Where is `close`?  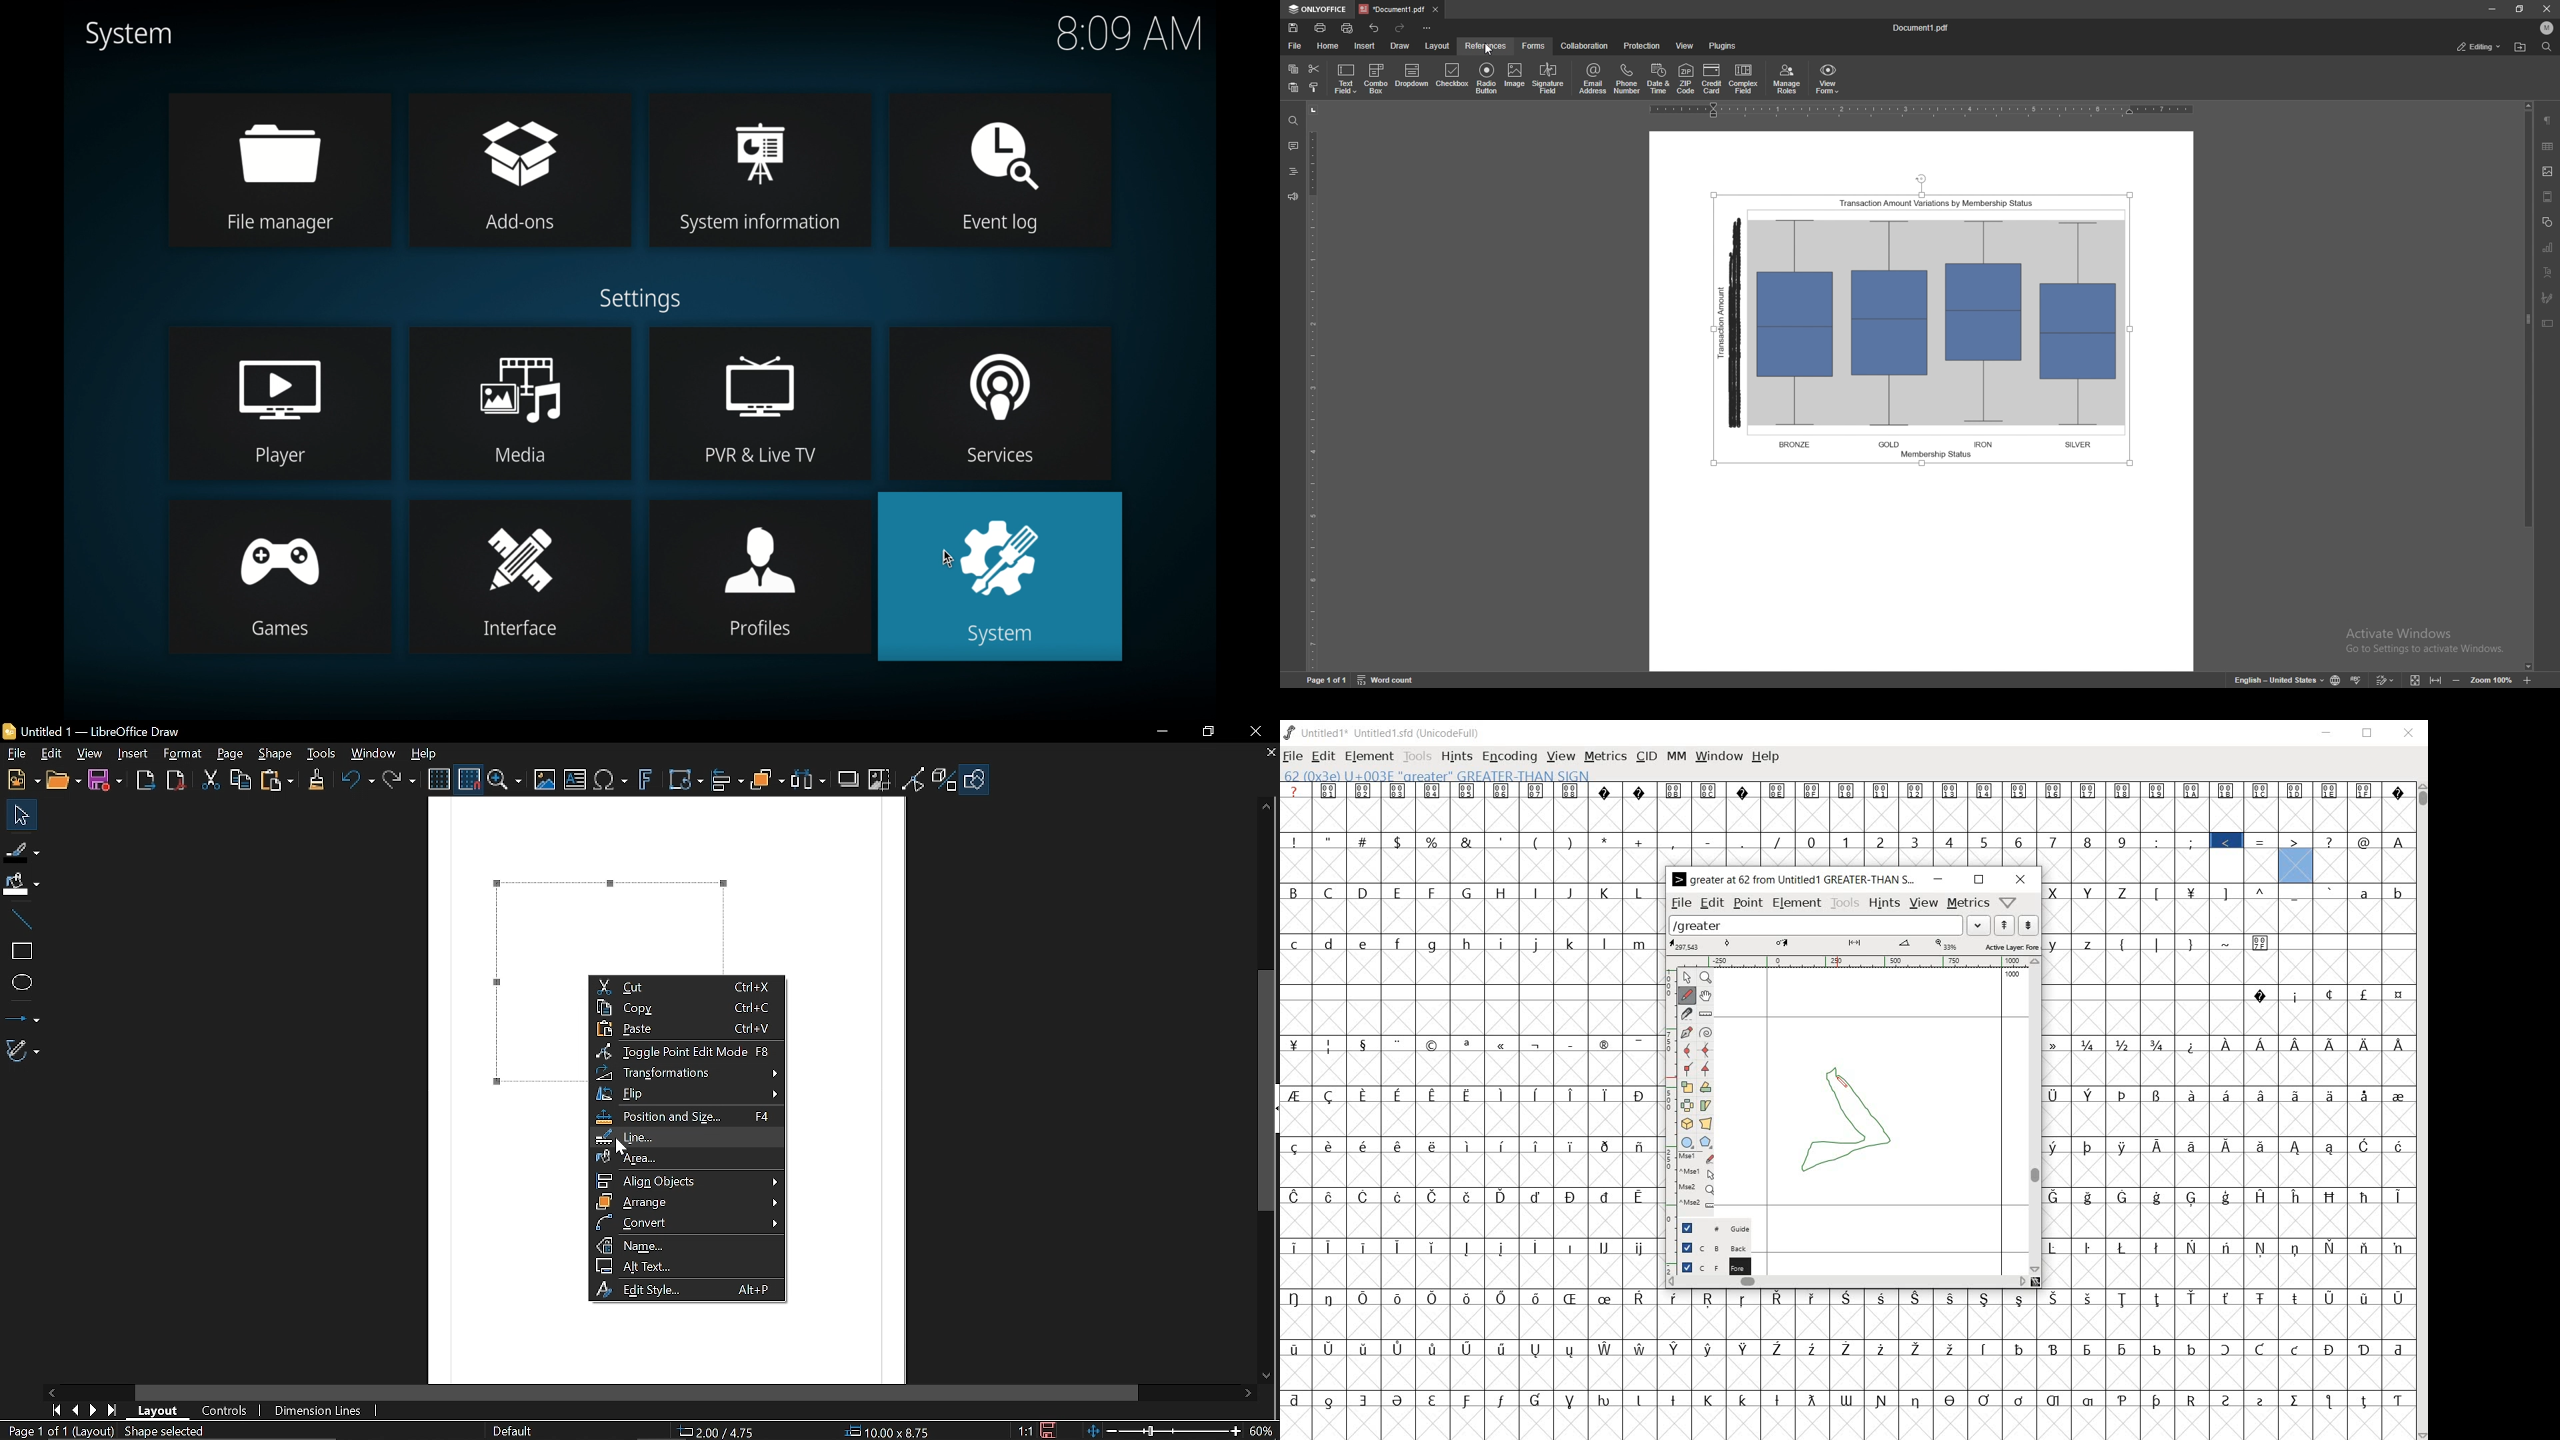
close is located at coordinates (2546, 9).